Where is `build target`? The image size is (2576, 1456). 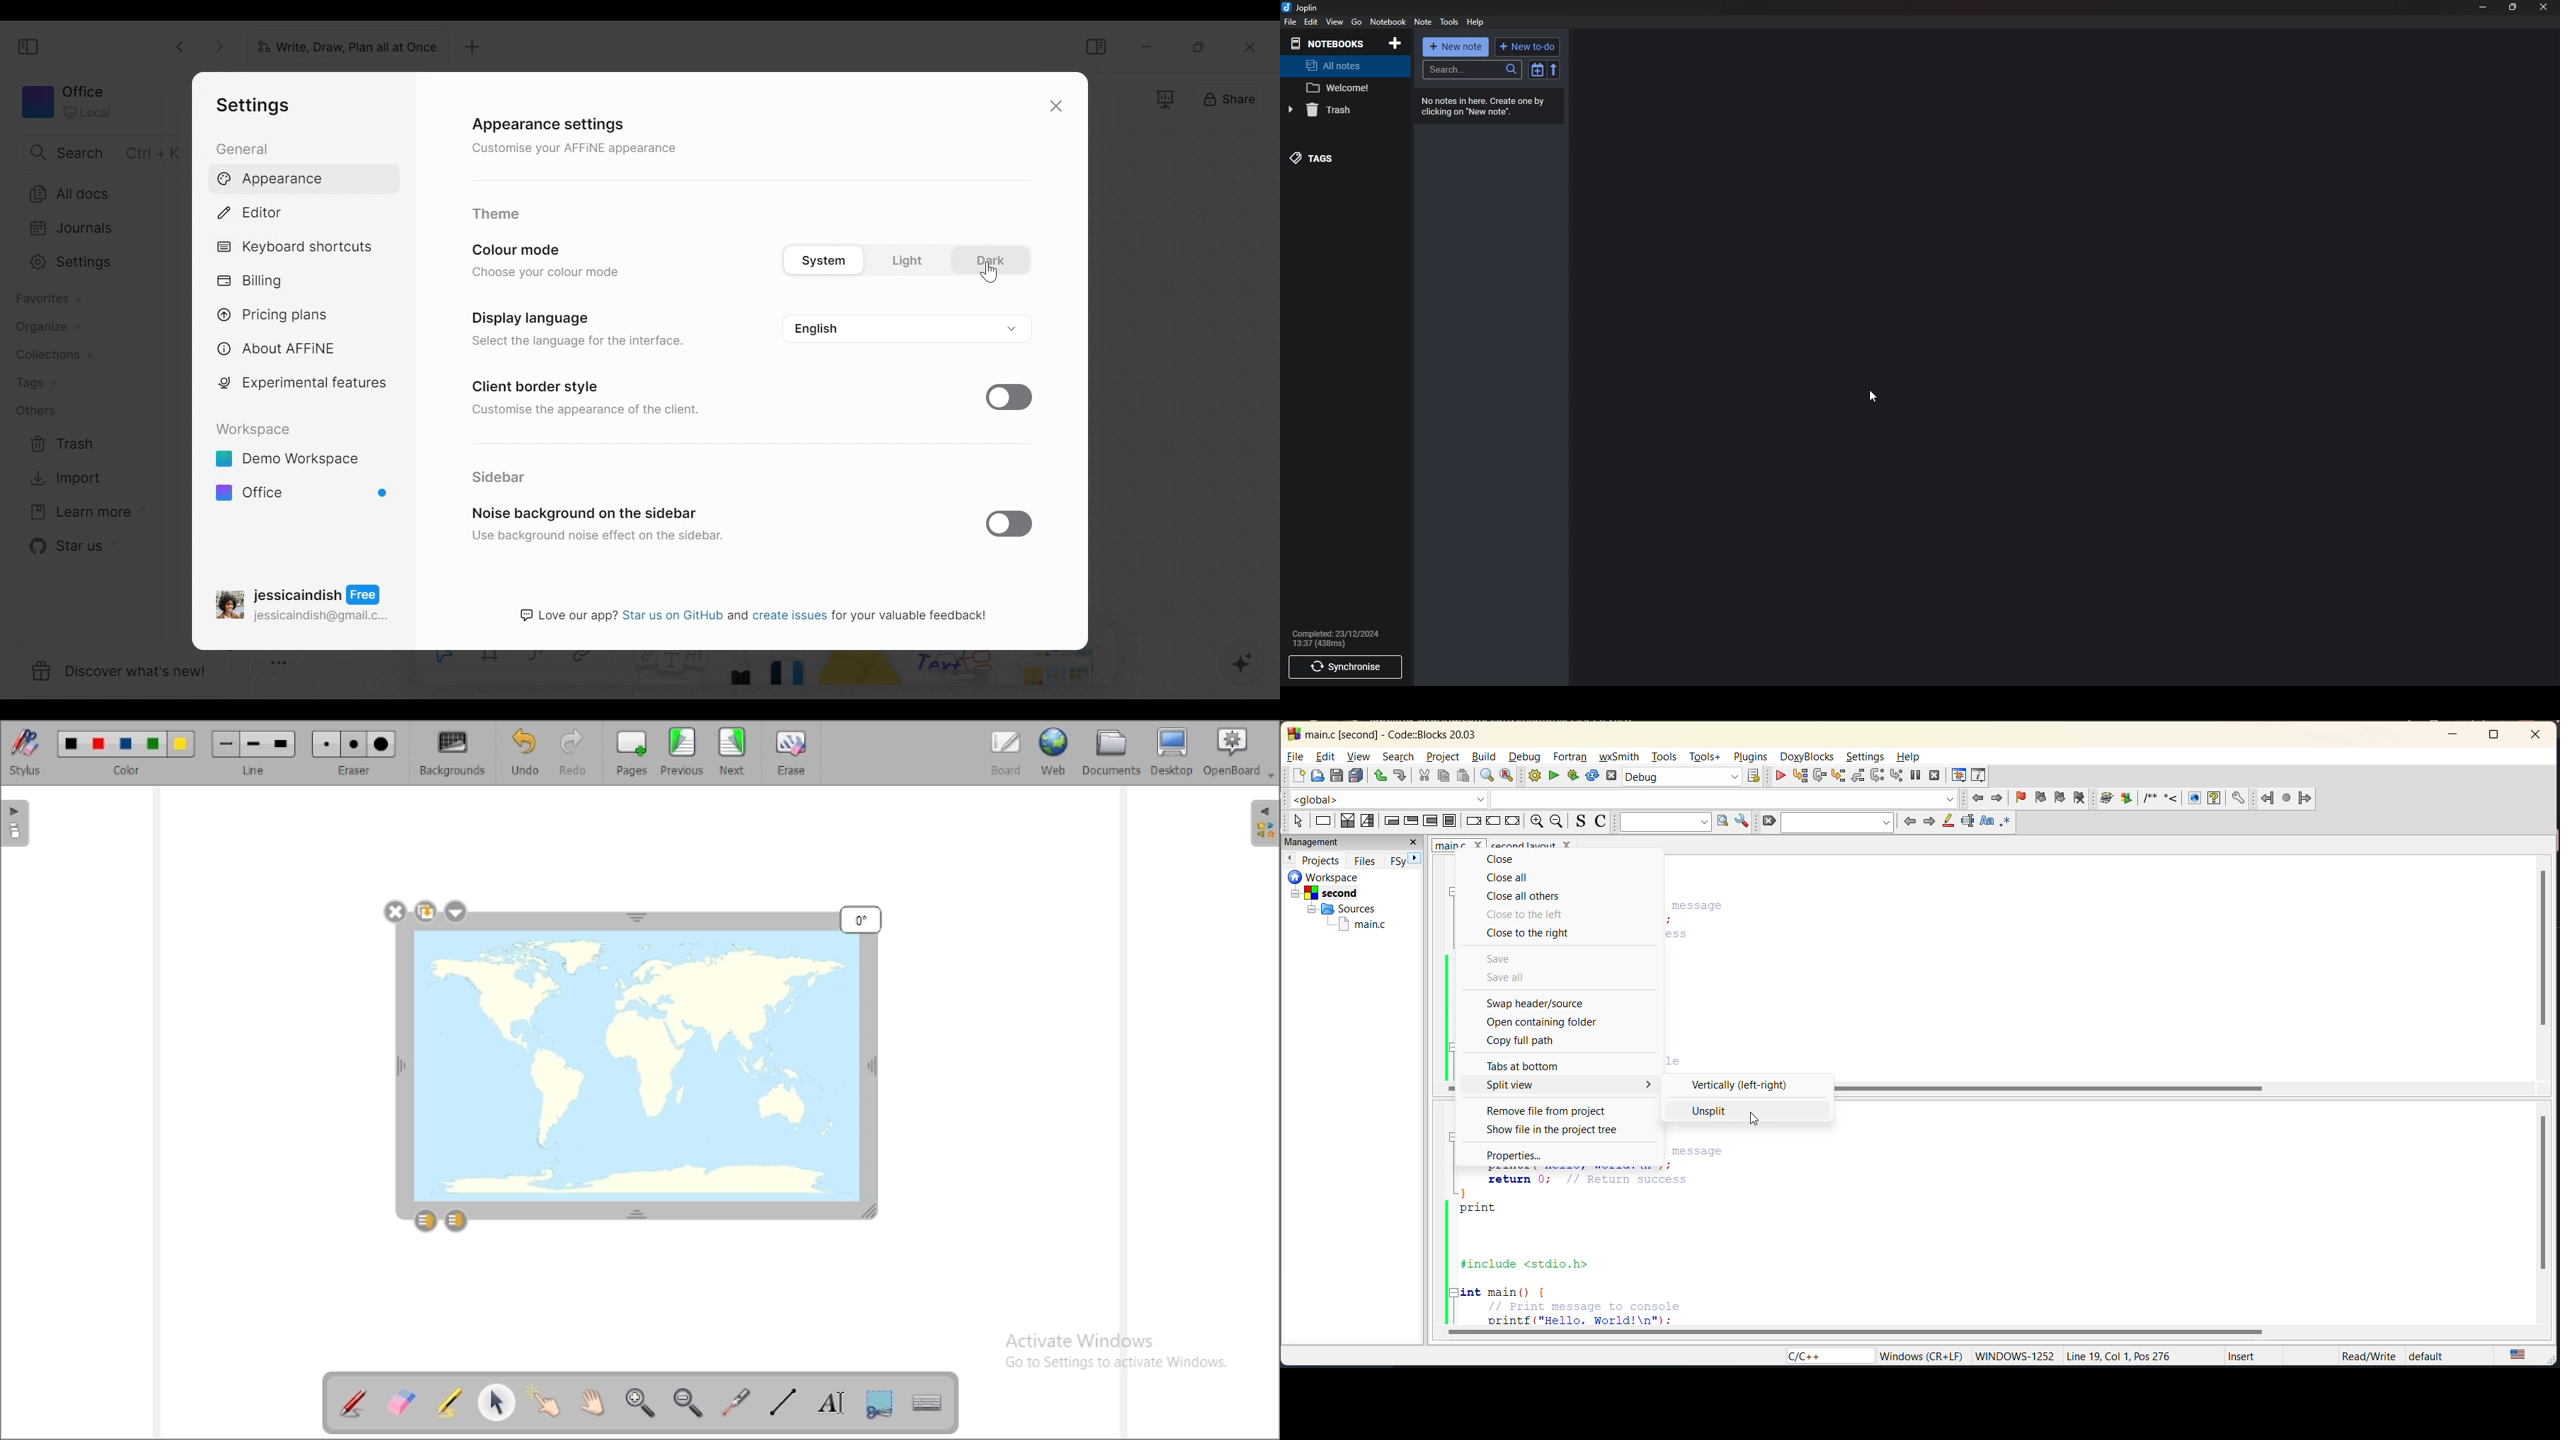
build target is located at coordinates (1683, 778).